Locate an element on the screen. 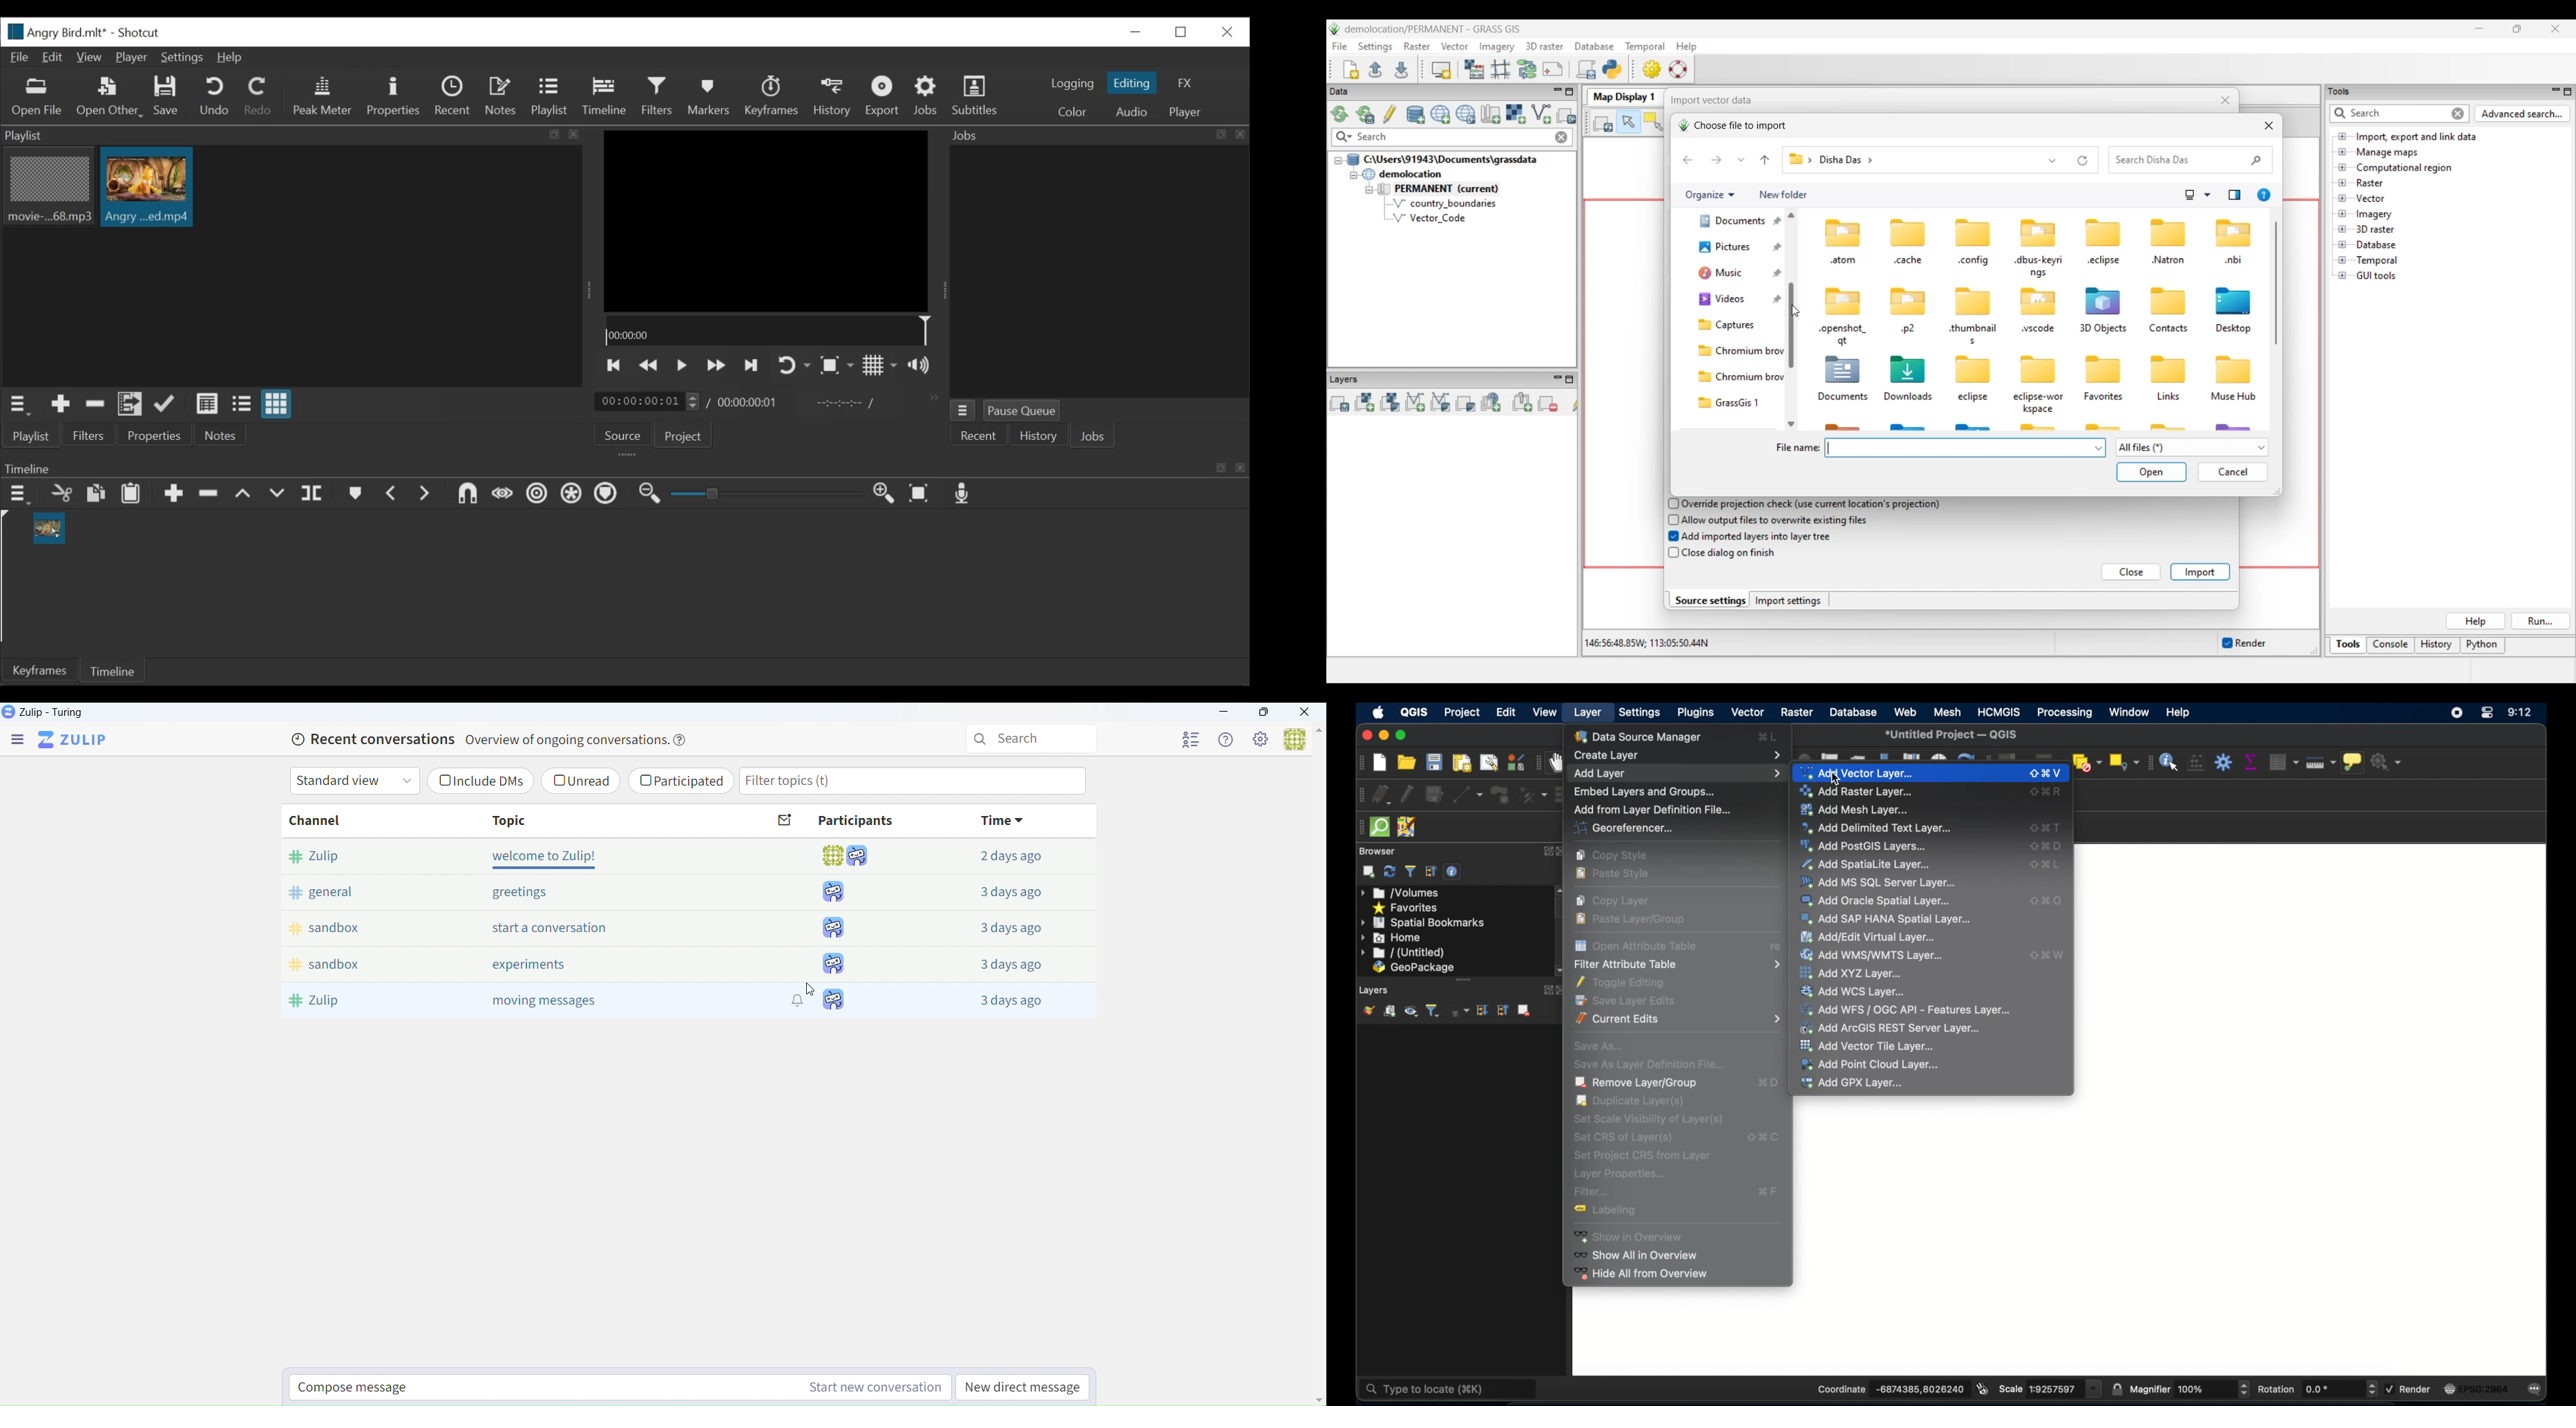 This screenshot has width=2576, height=1428. Show volume control is located at coordinates (924, 366).